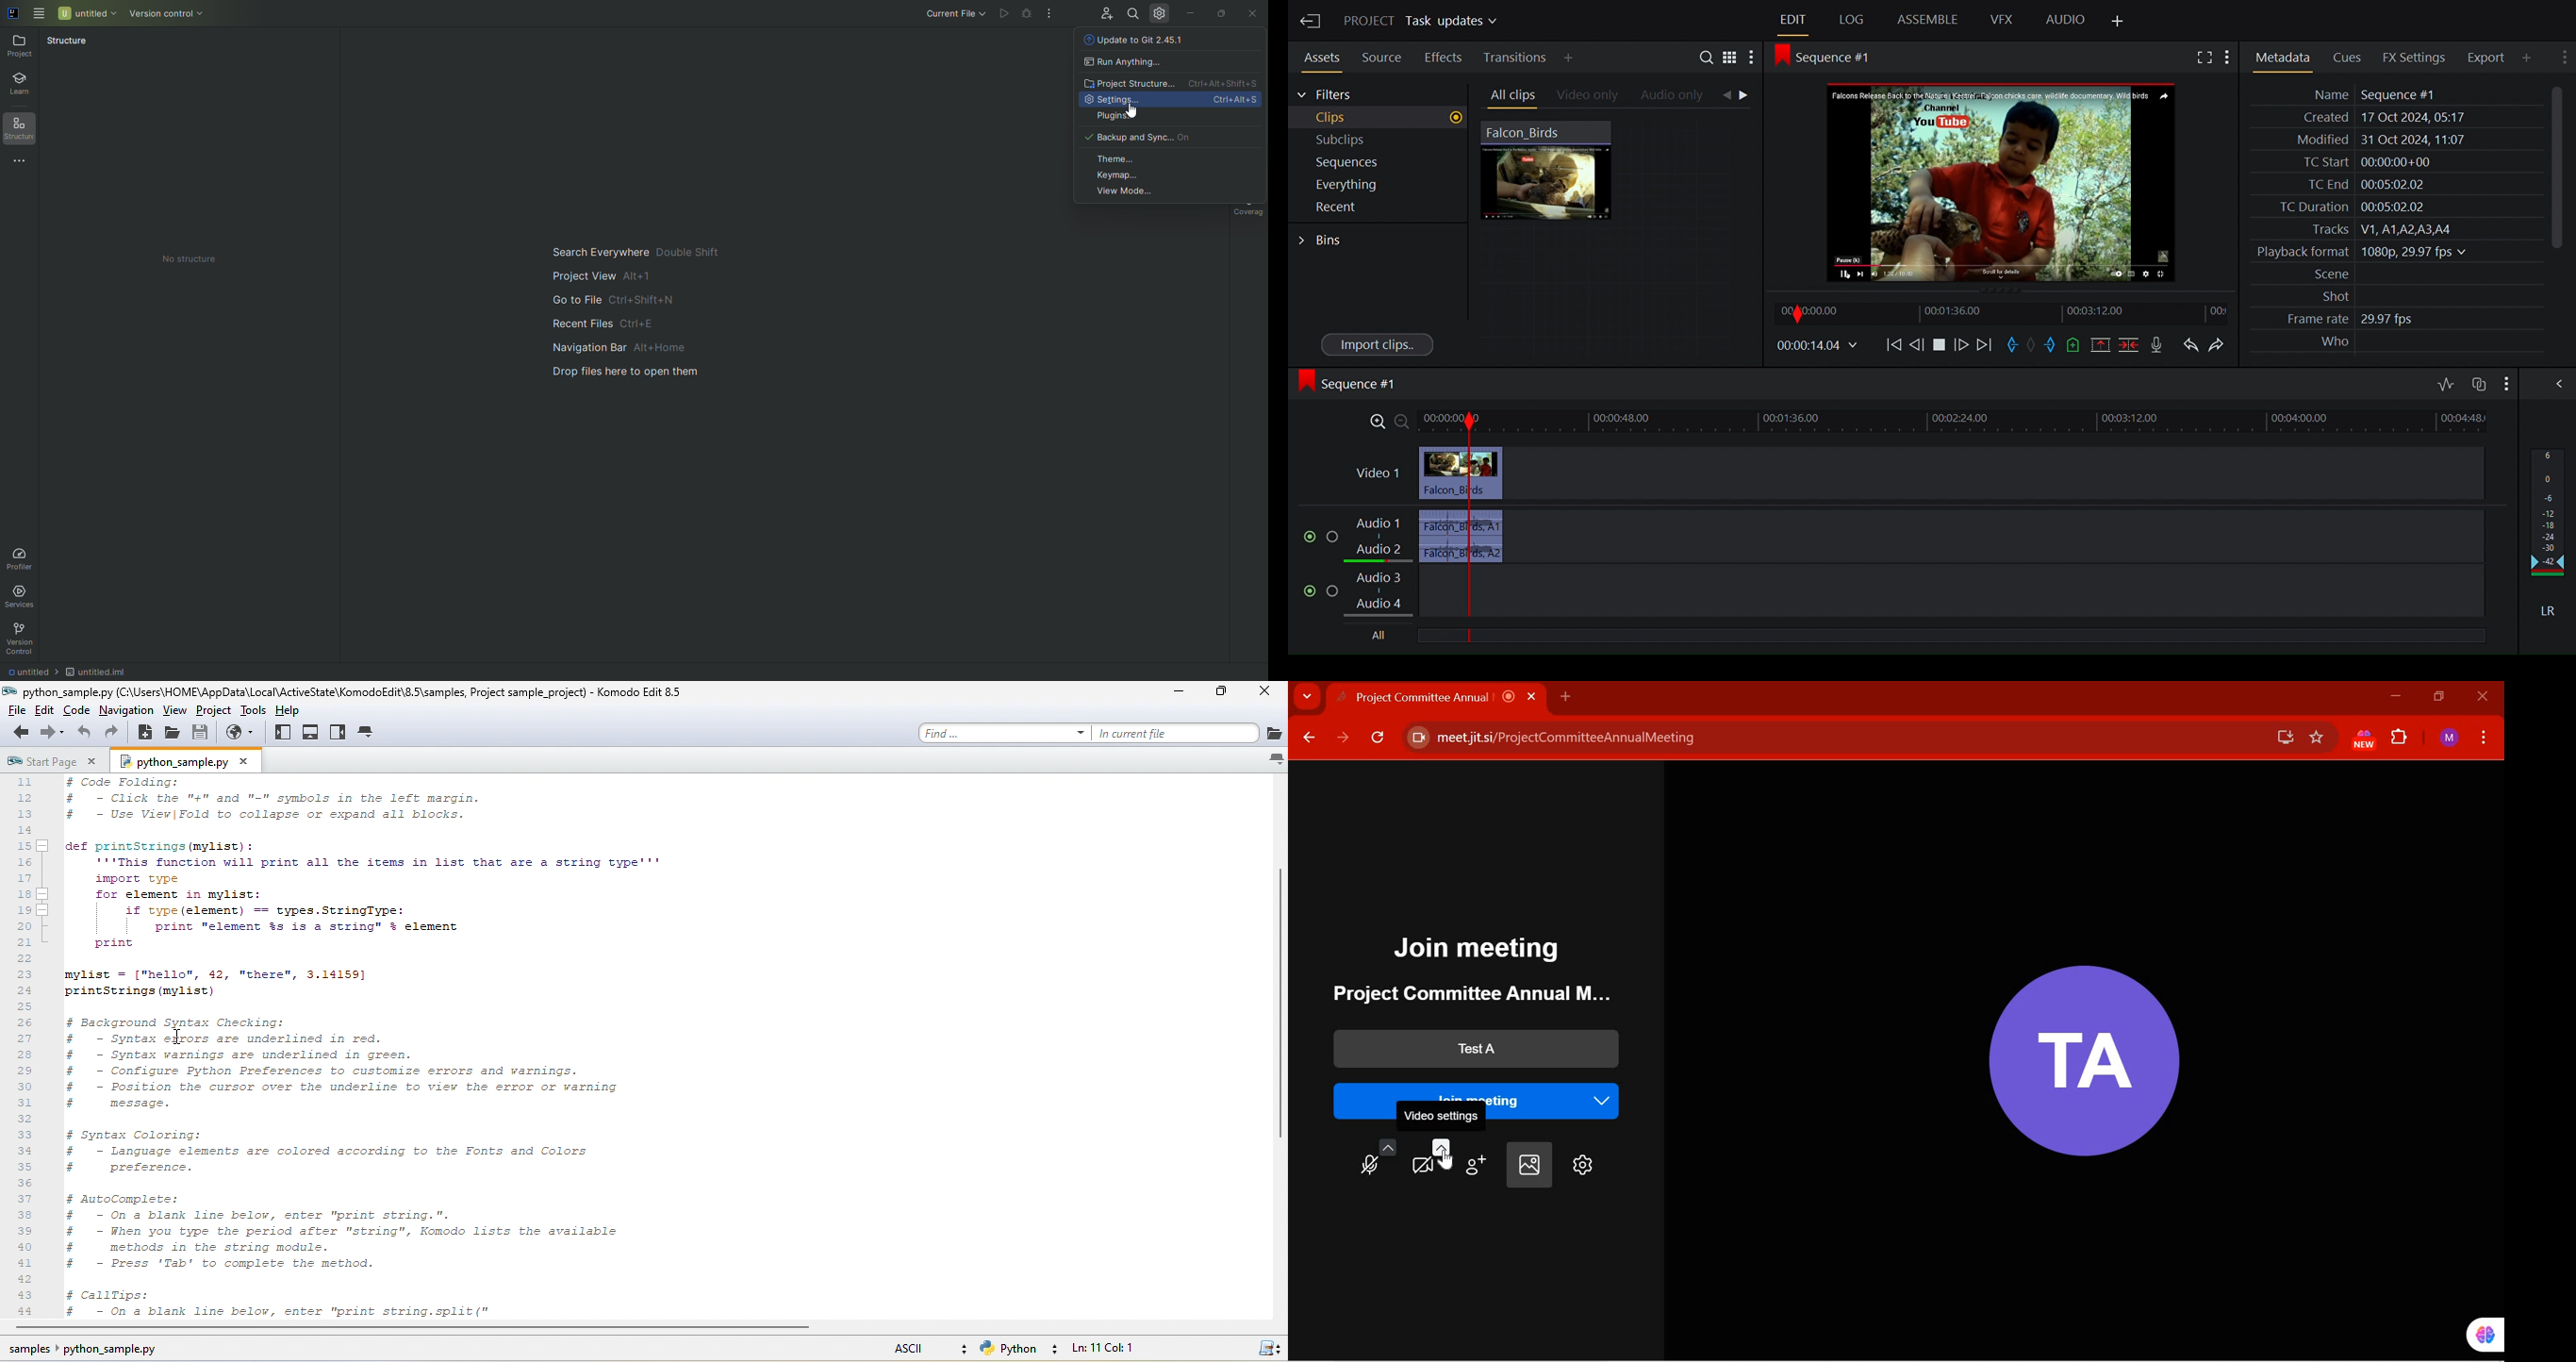 The width and height of the screenshot is (2576, 1372). Describe the element at coordinates (1370, 185) in the screenshot. I see `Everything` at that location.